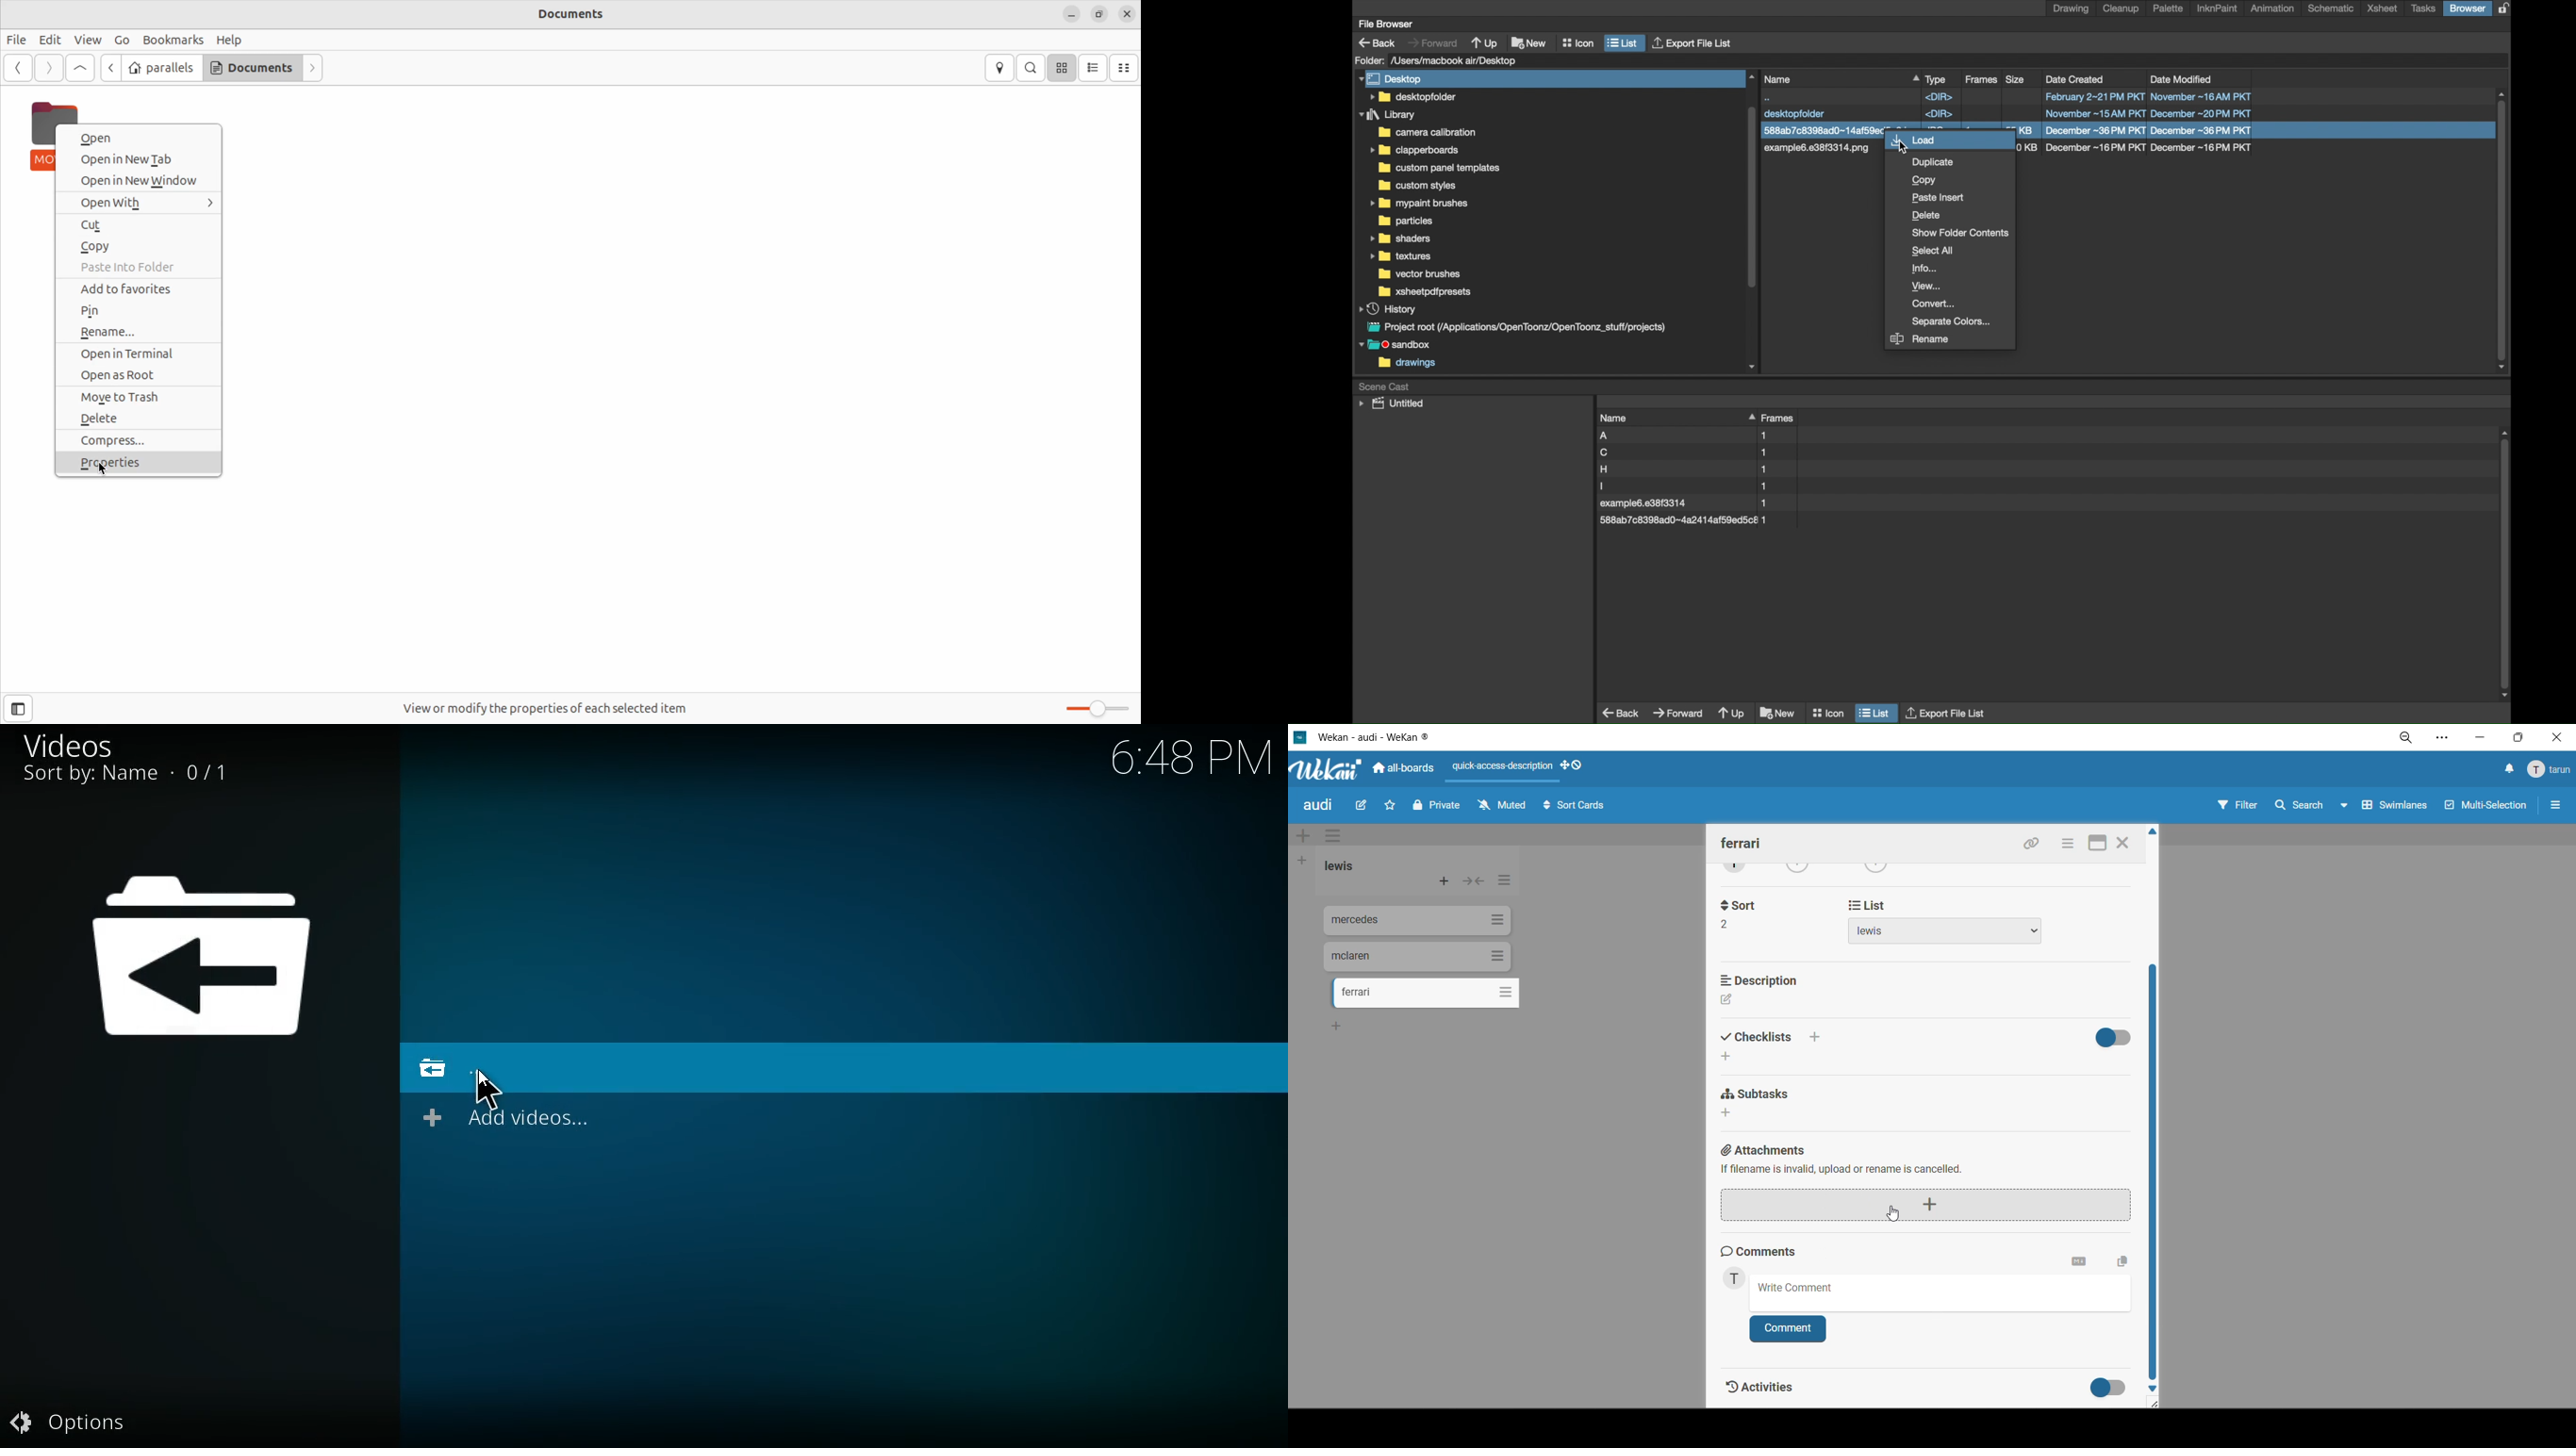 The height and width of the screenshot is (1456, 2576). What do you see at coordinates (1770, 991) in the screenshot?
I see `description` at bounding box center [1770, 991].